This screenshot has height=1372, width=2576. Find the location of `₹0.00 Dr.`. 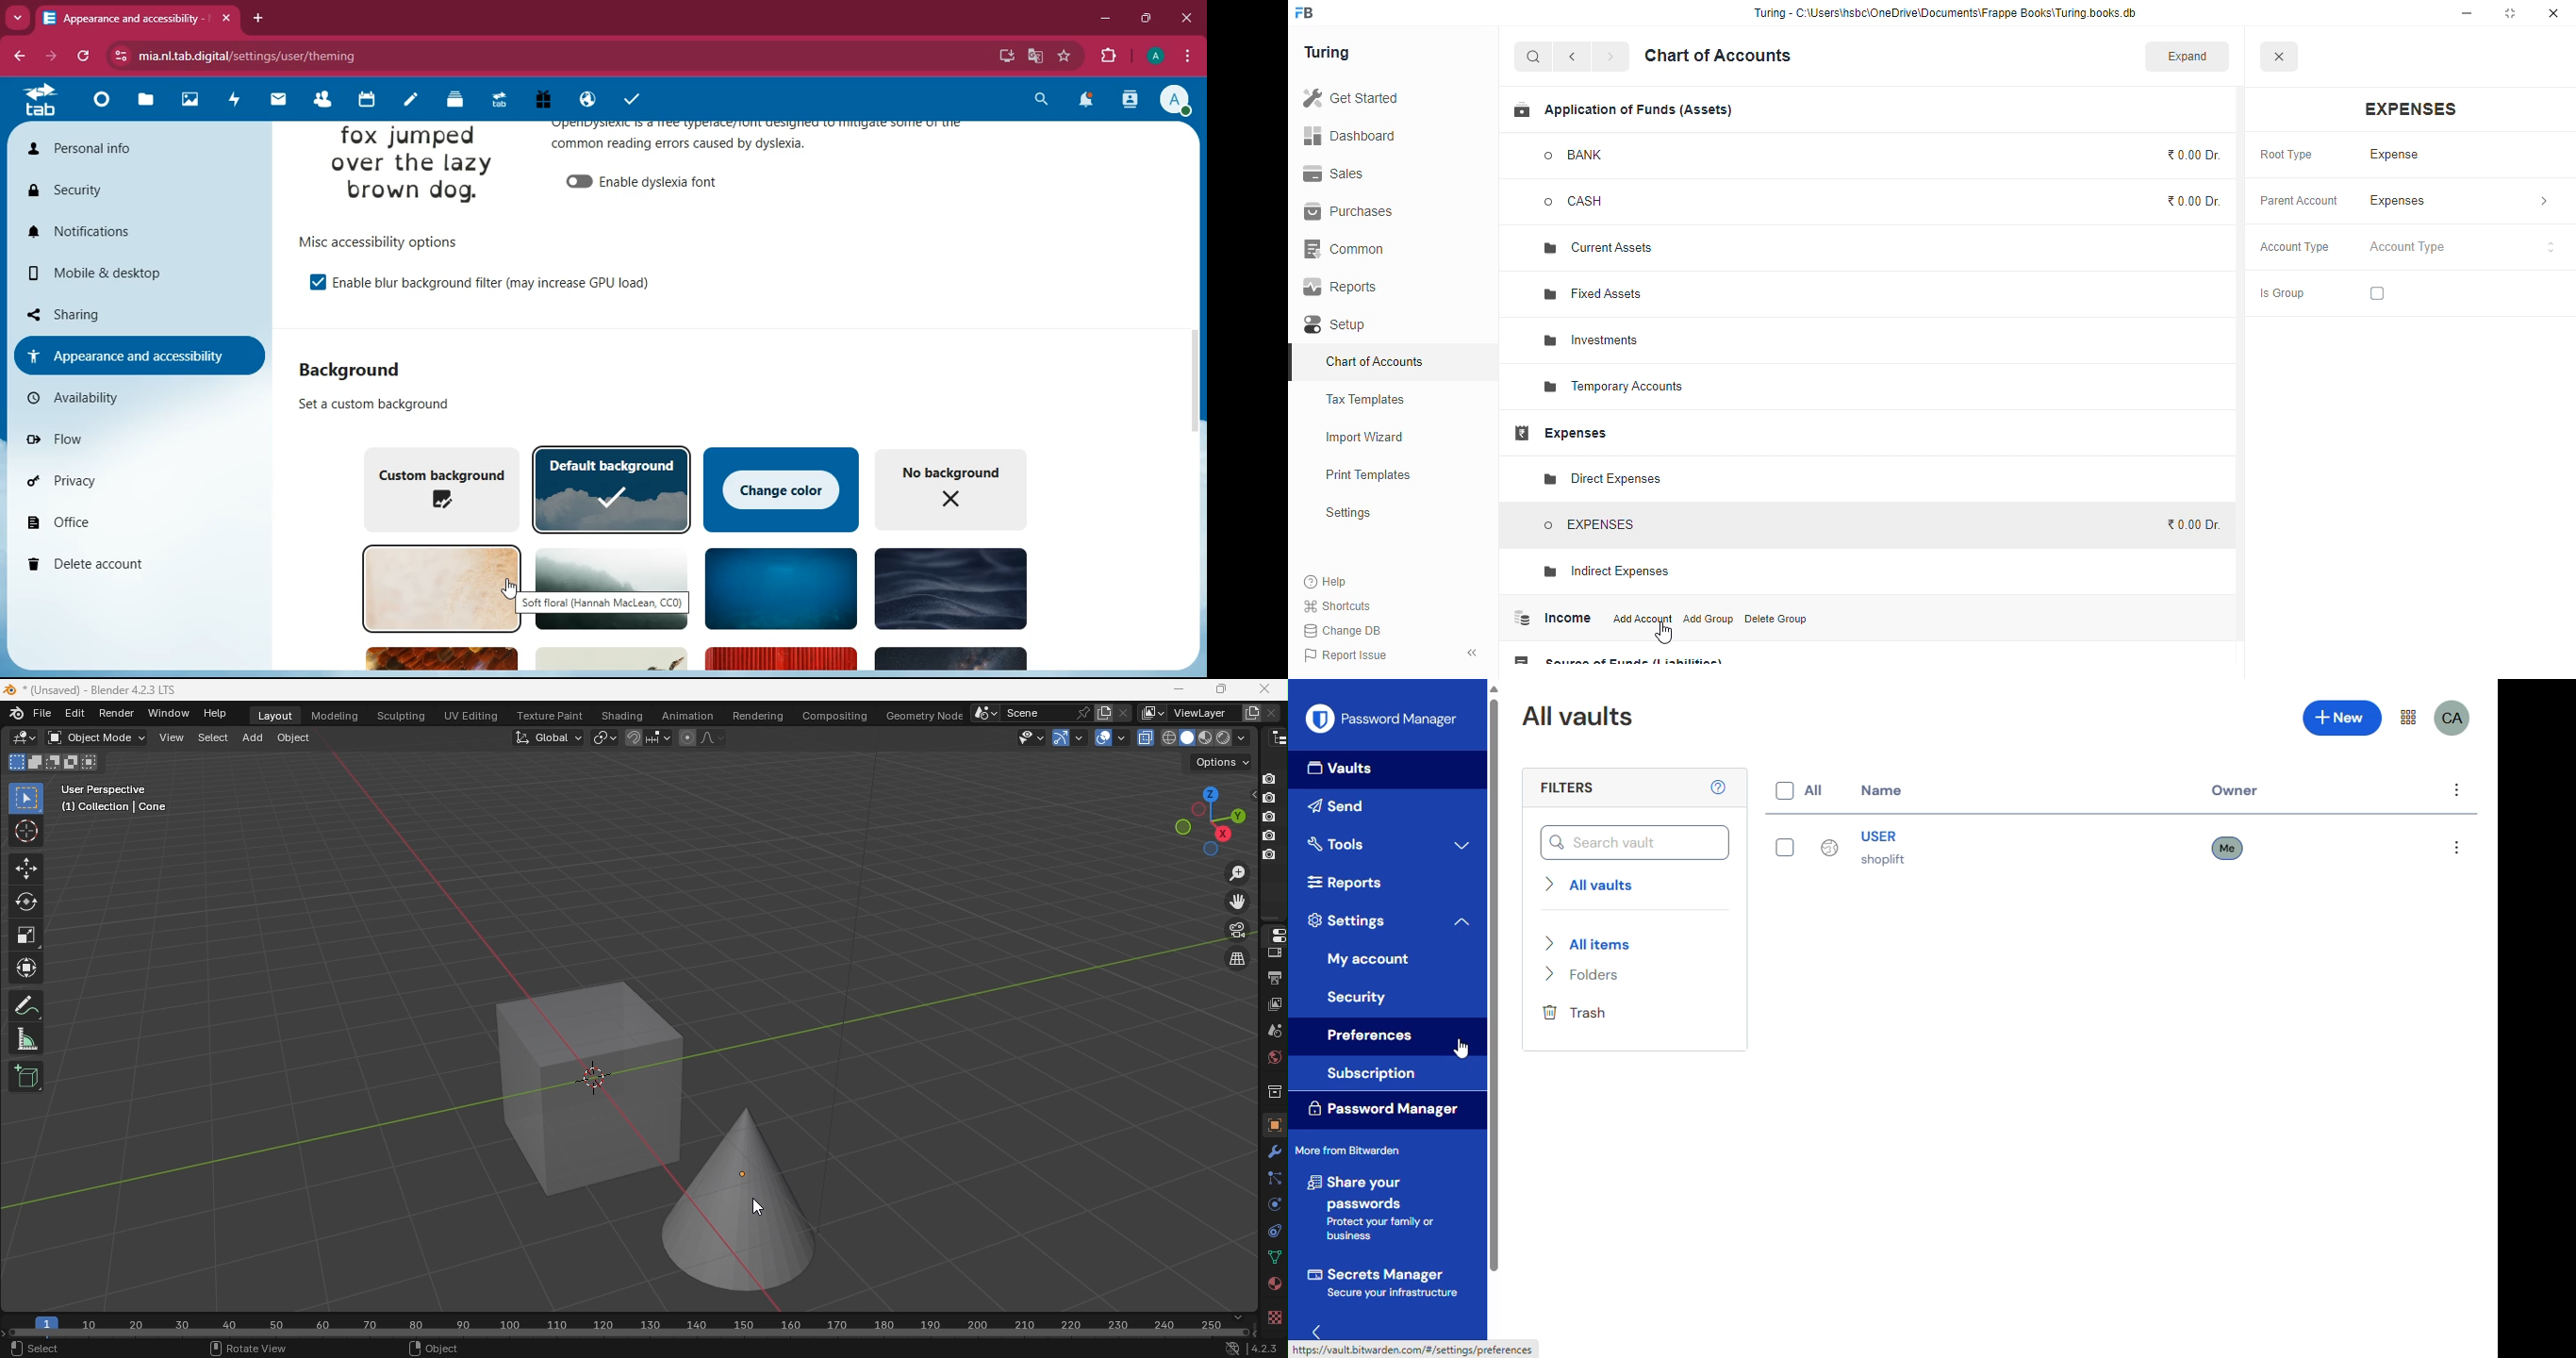

₹0.00 Dr. is located at coordinates (2195, 201).